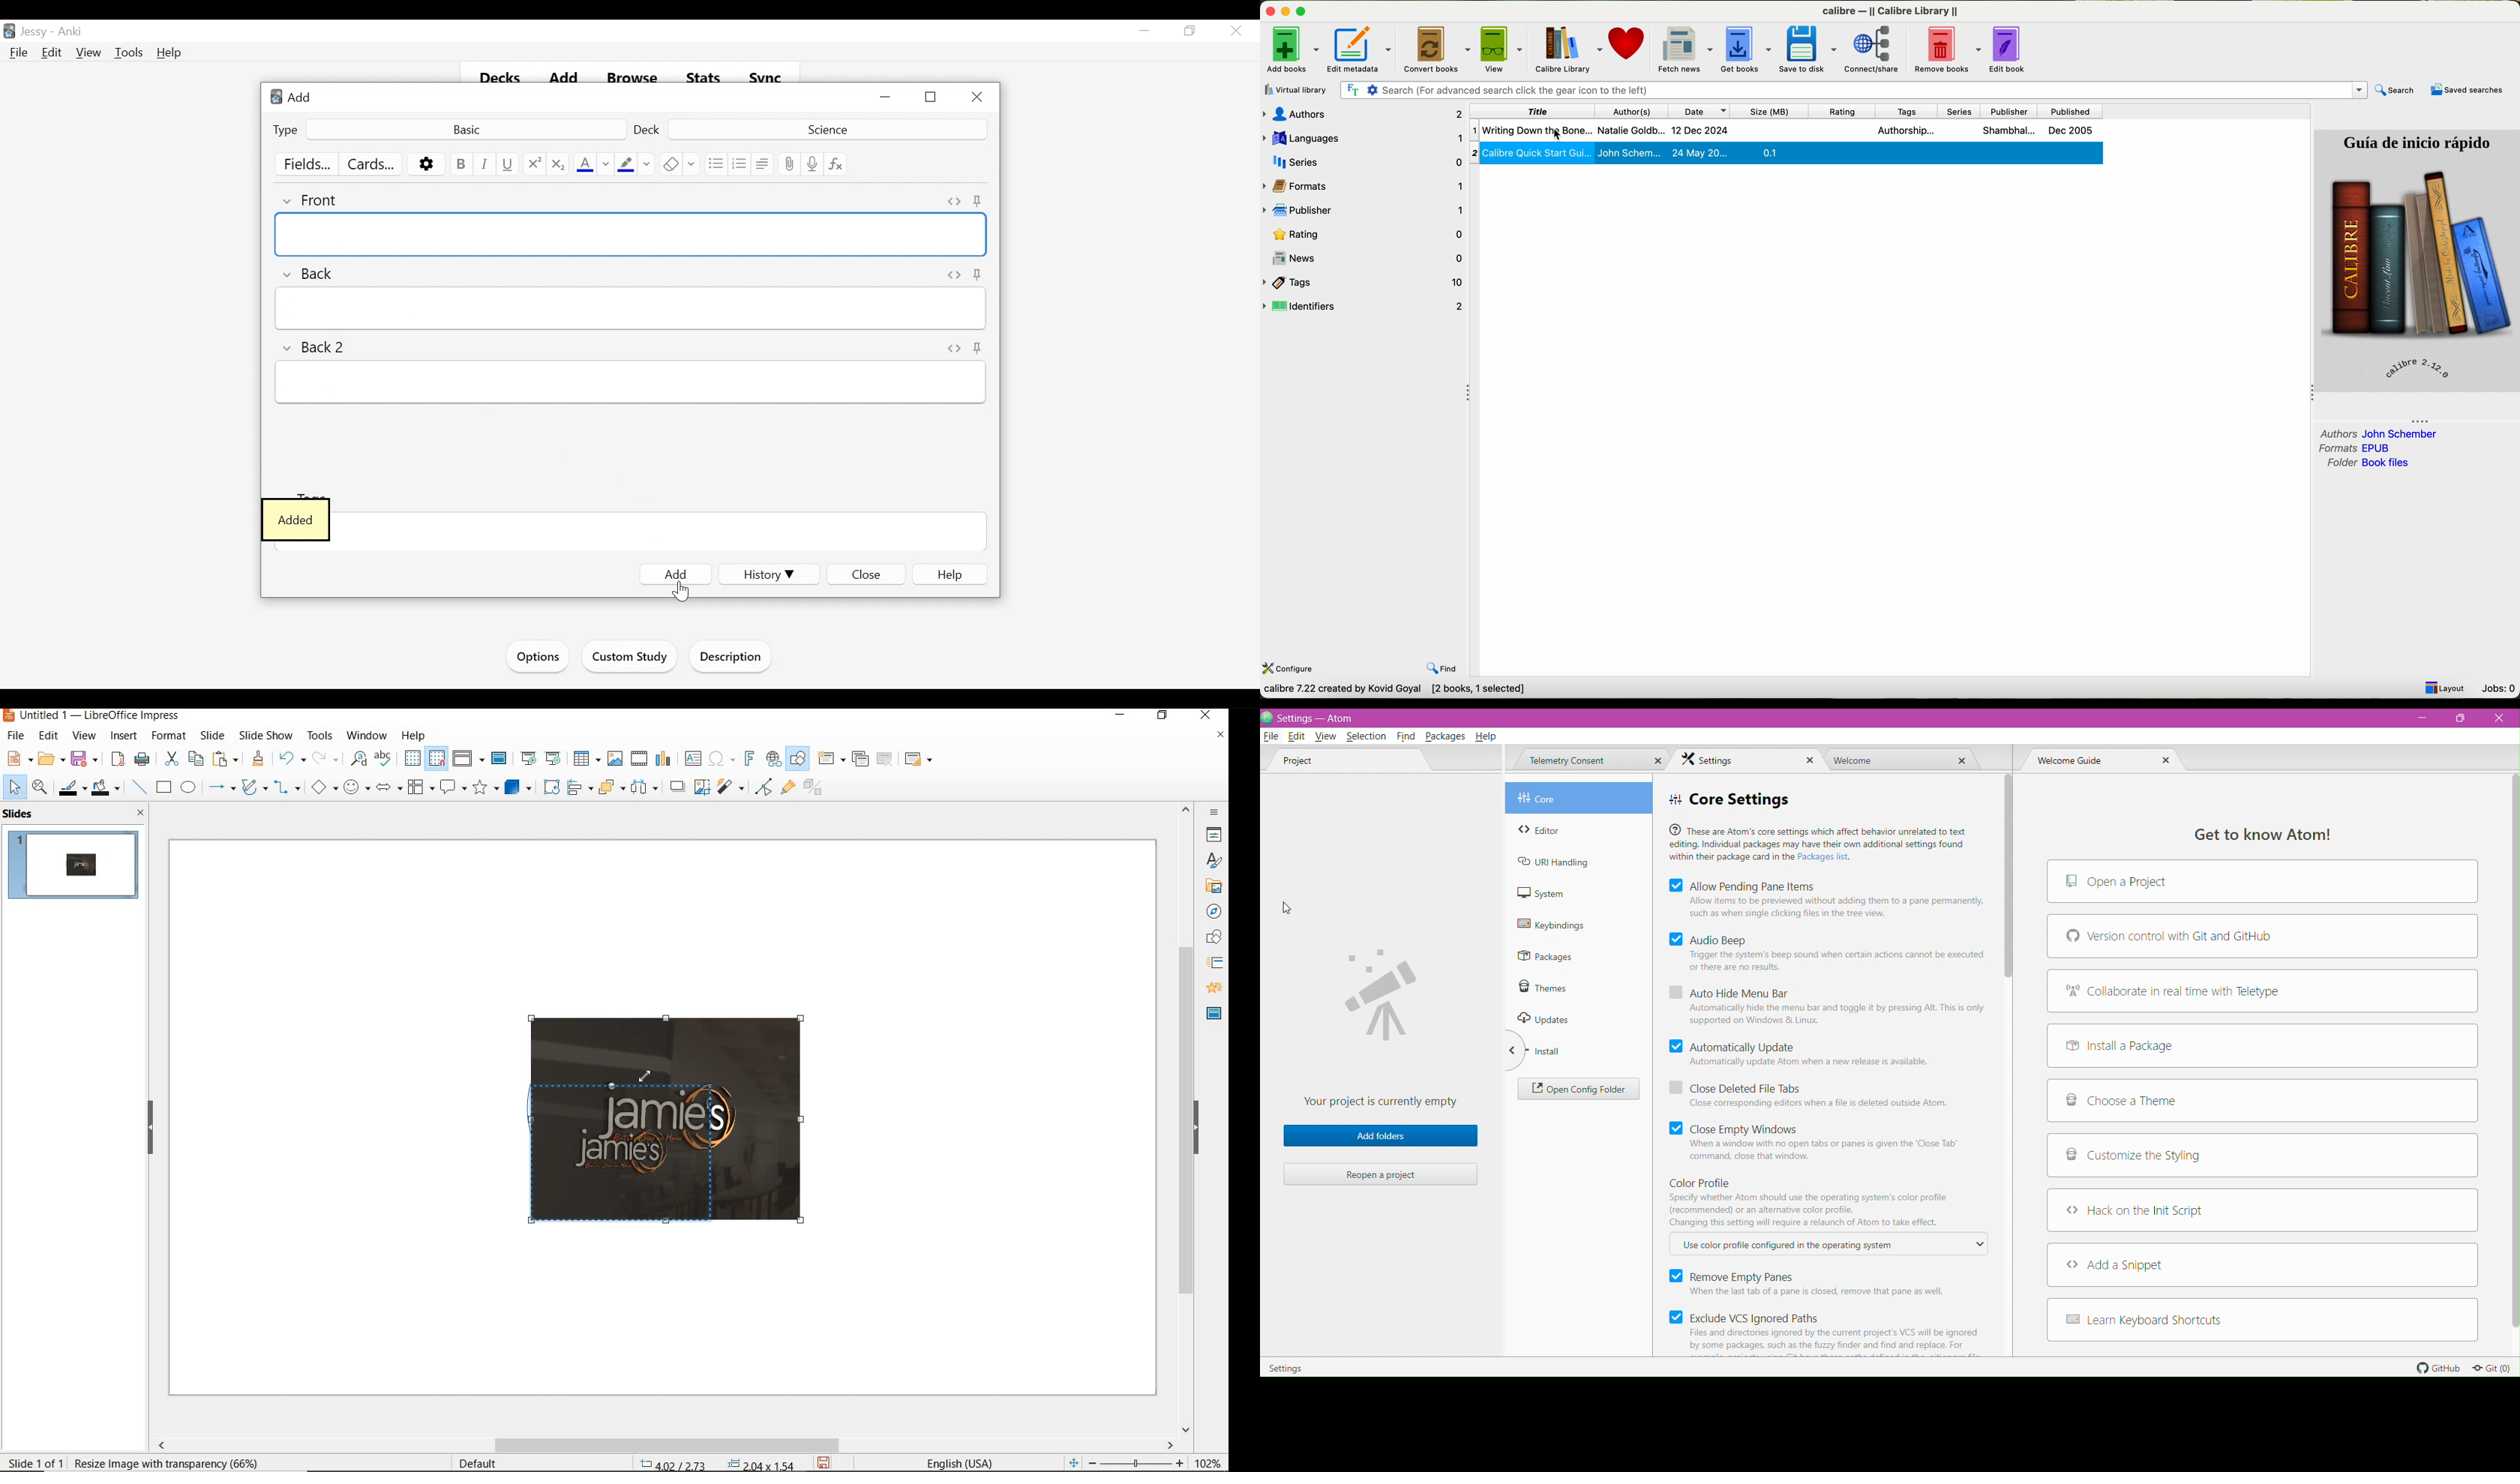  Describe the element at coordinates (1372, 257) in the screenshot. I see `news` at that location.